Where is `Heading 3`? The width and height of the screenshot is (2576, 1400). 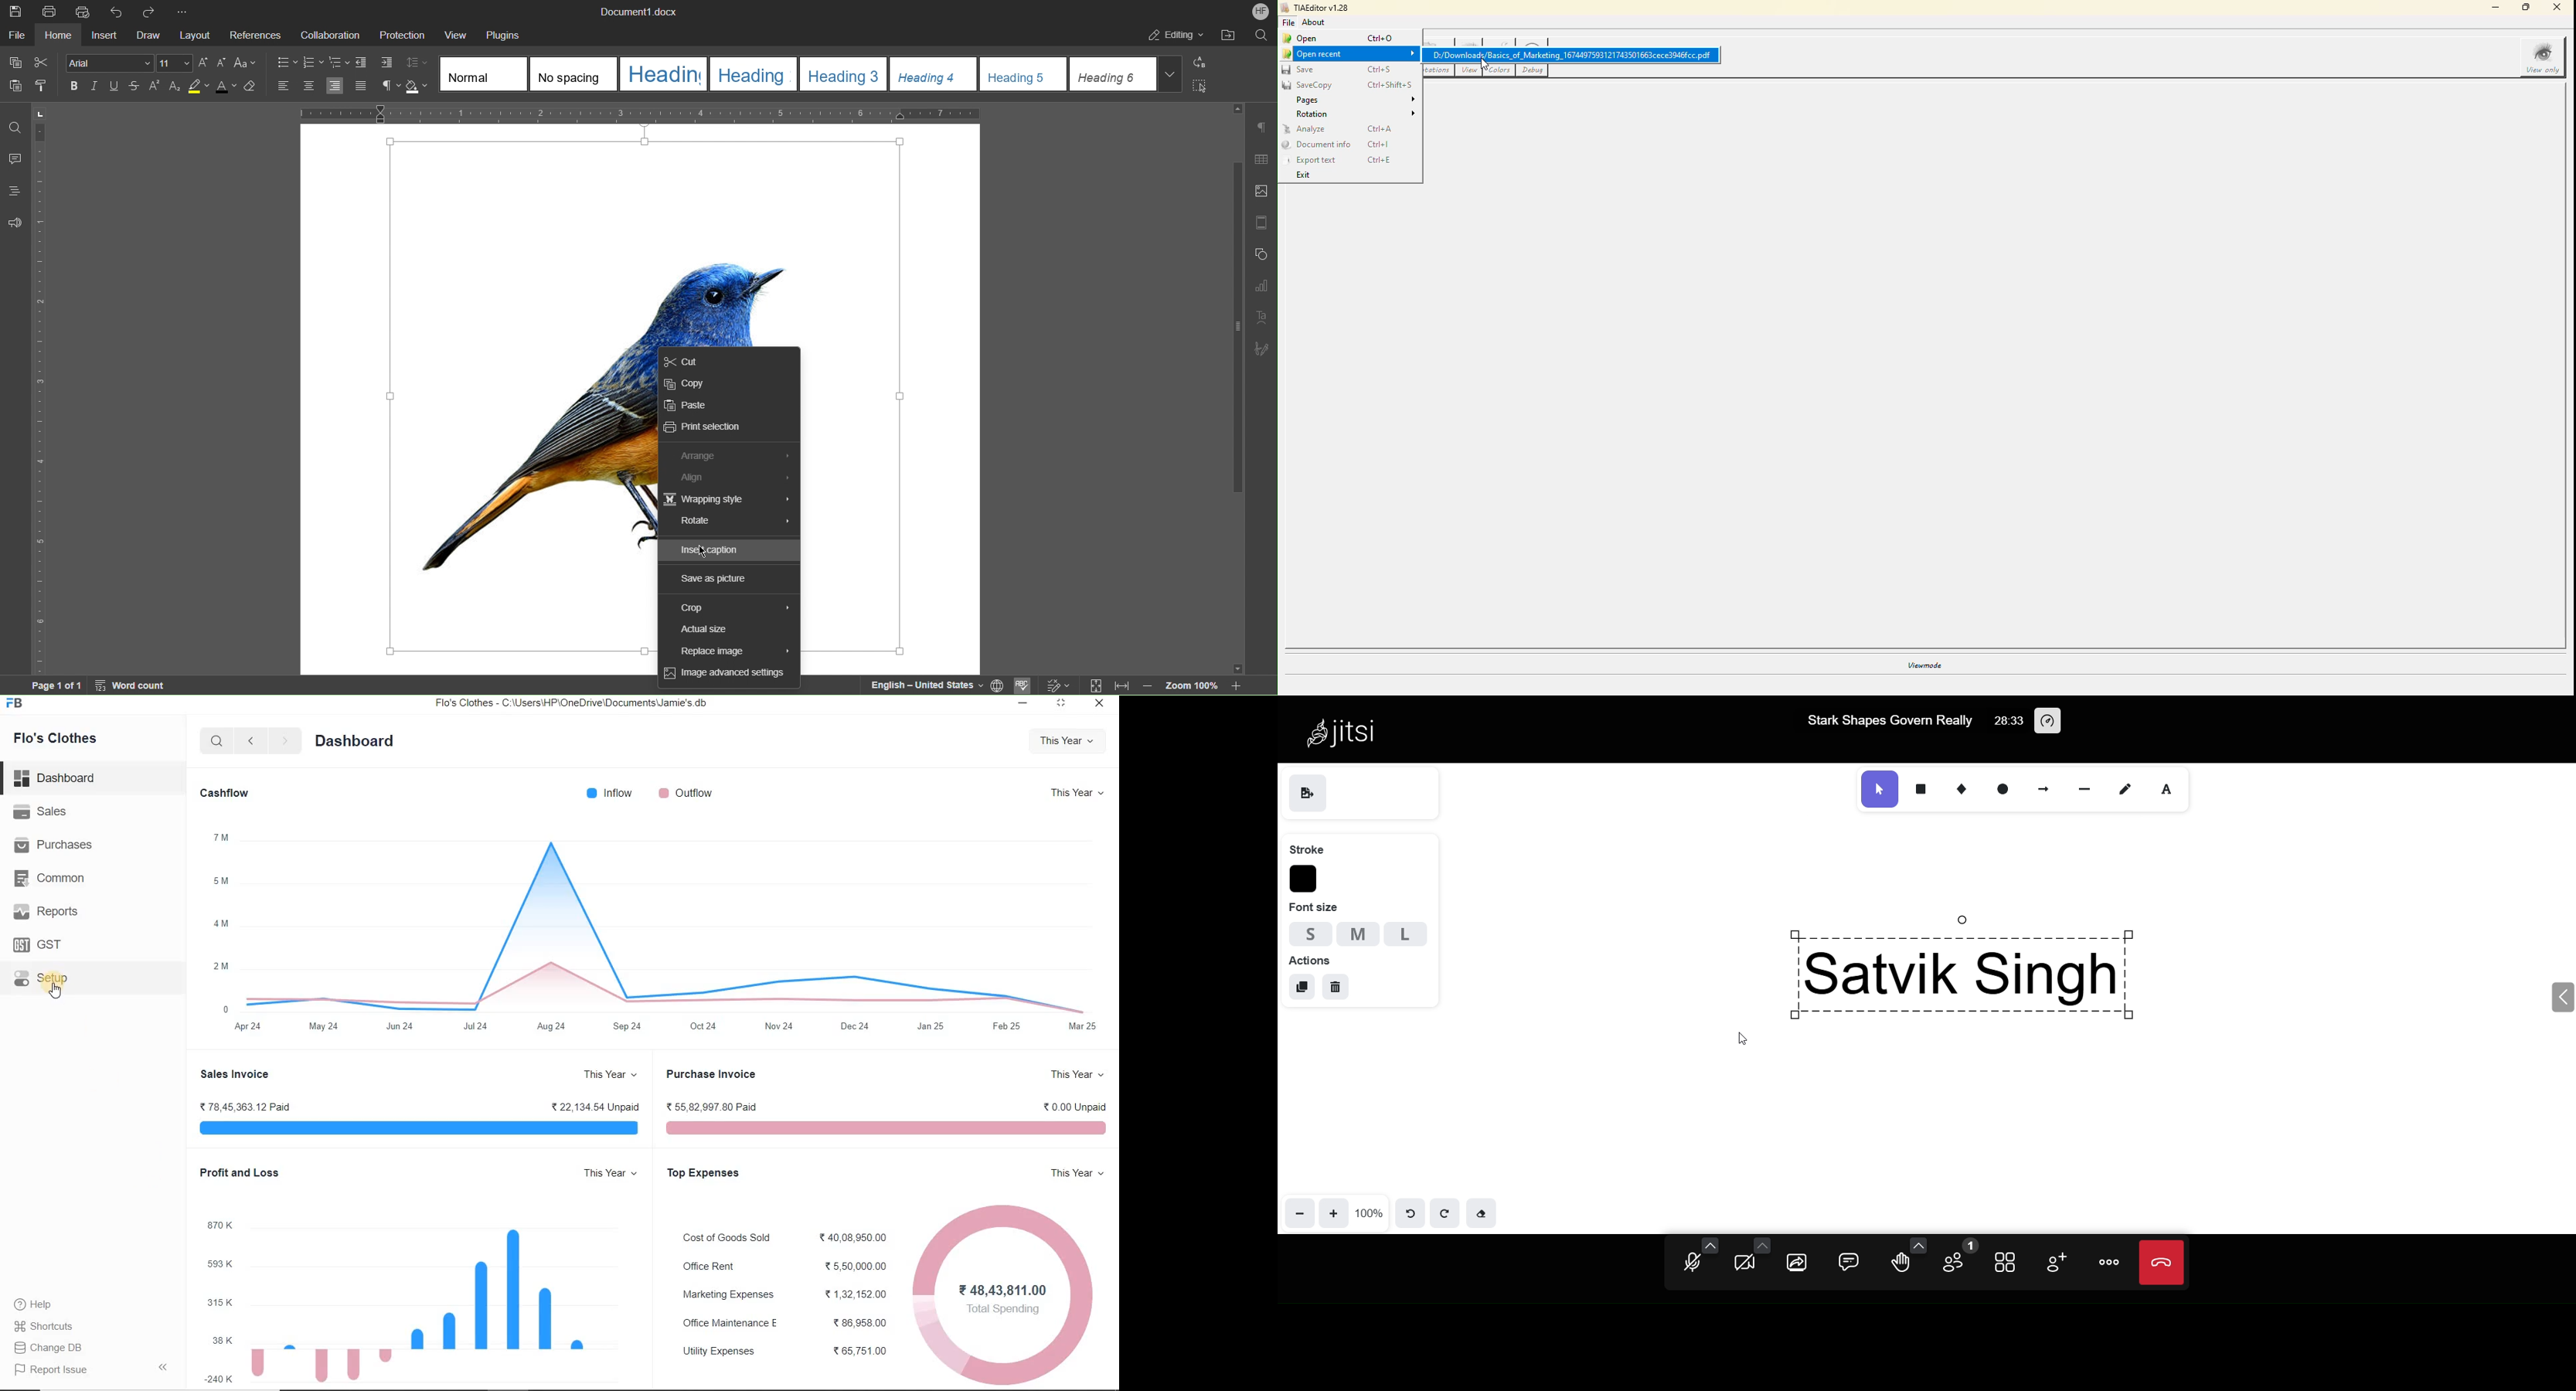 Heading 3 is located at coordinates (844, 73).